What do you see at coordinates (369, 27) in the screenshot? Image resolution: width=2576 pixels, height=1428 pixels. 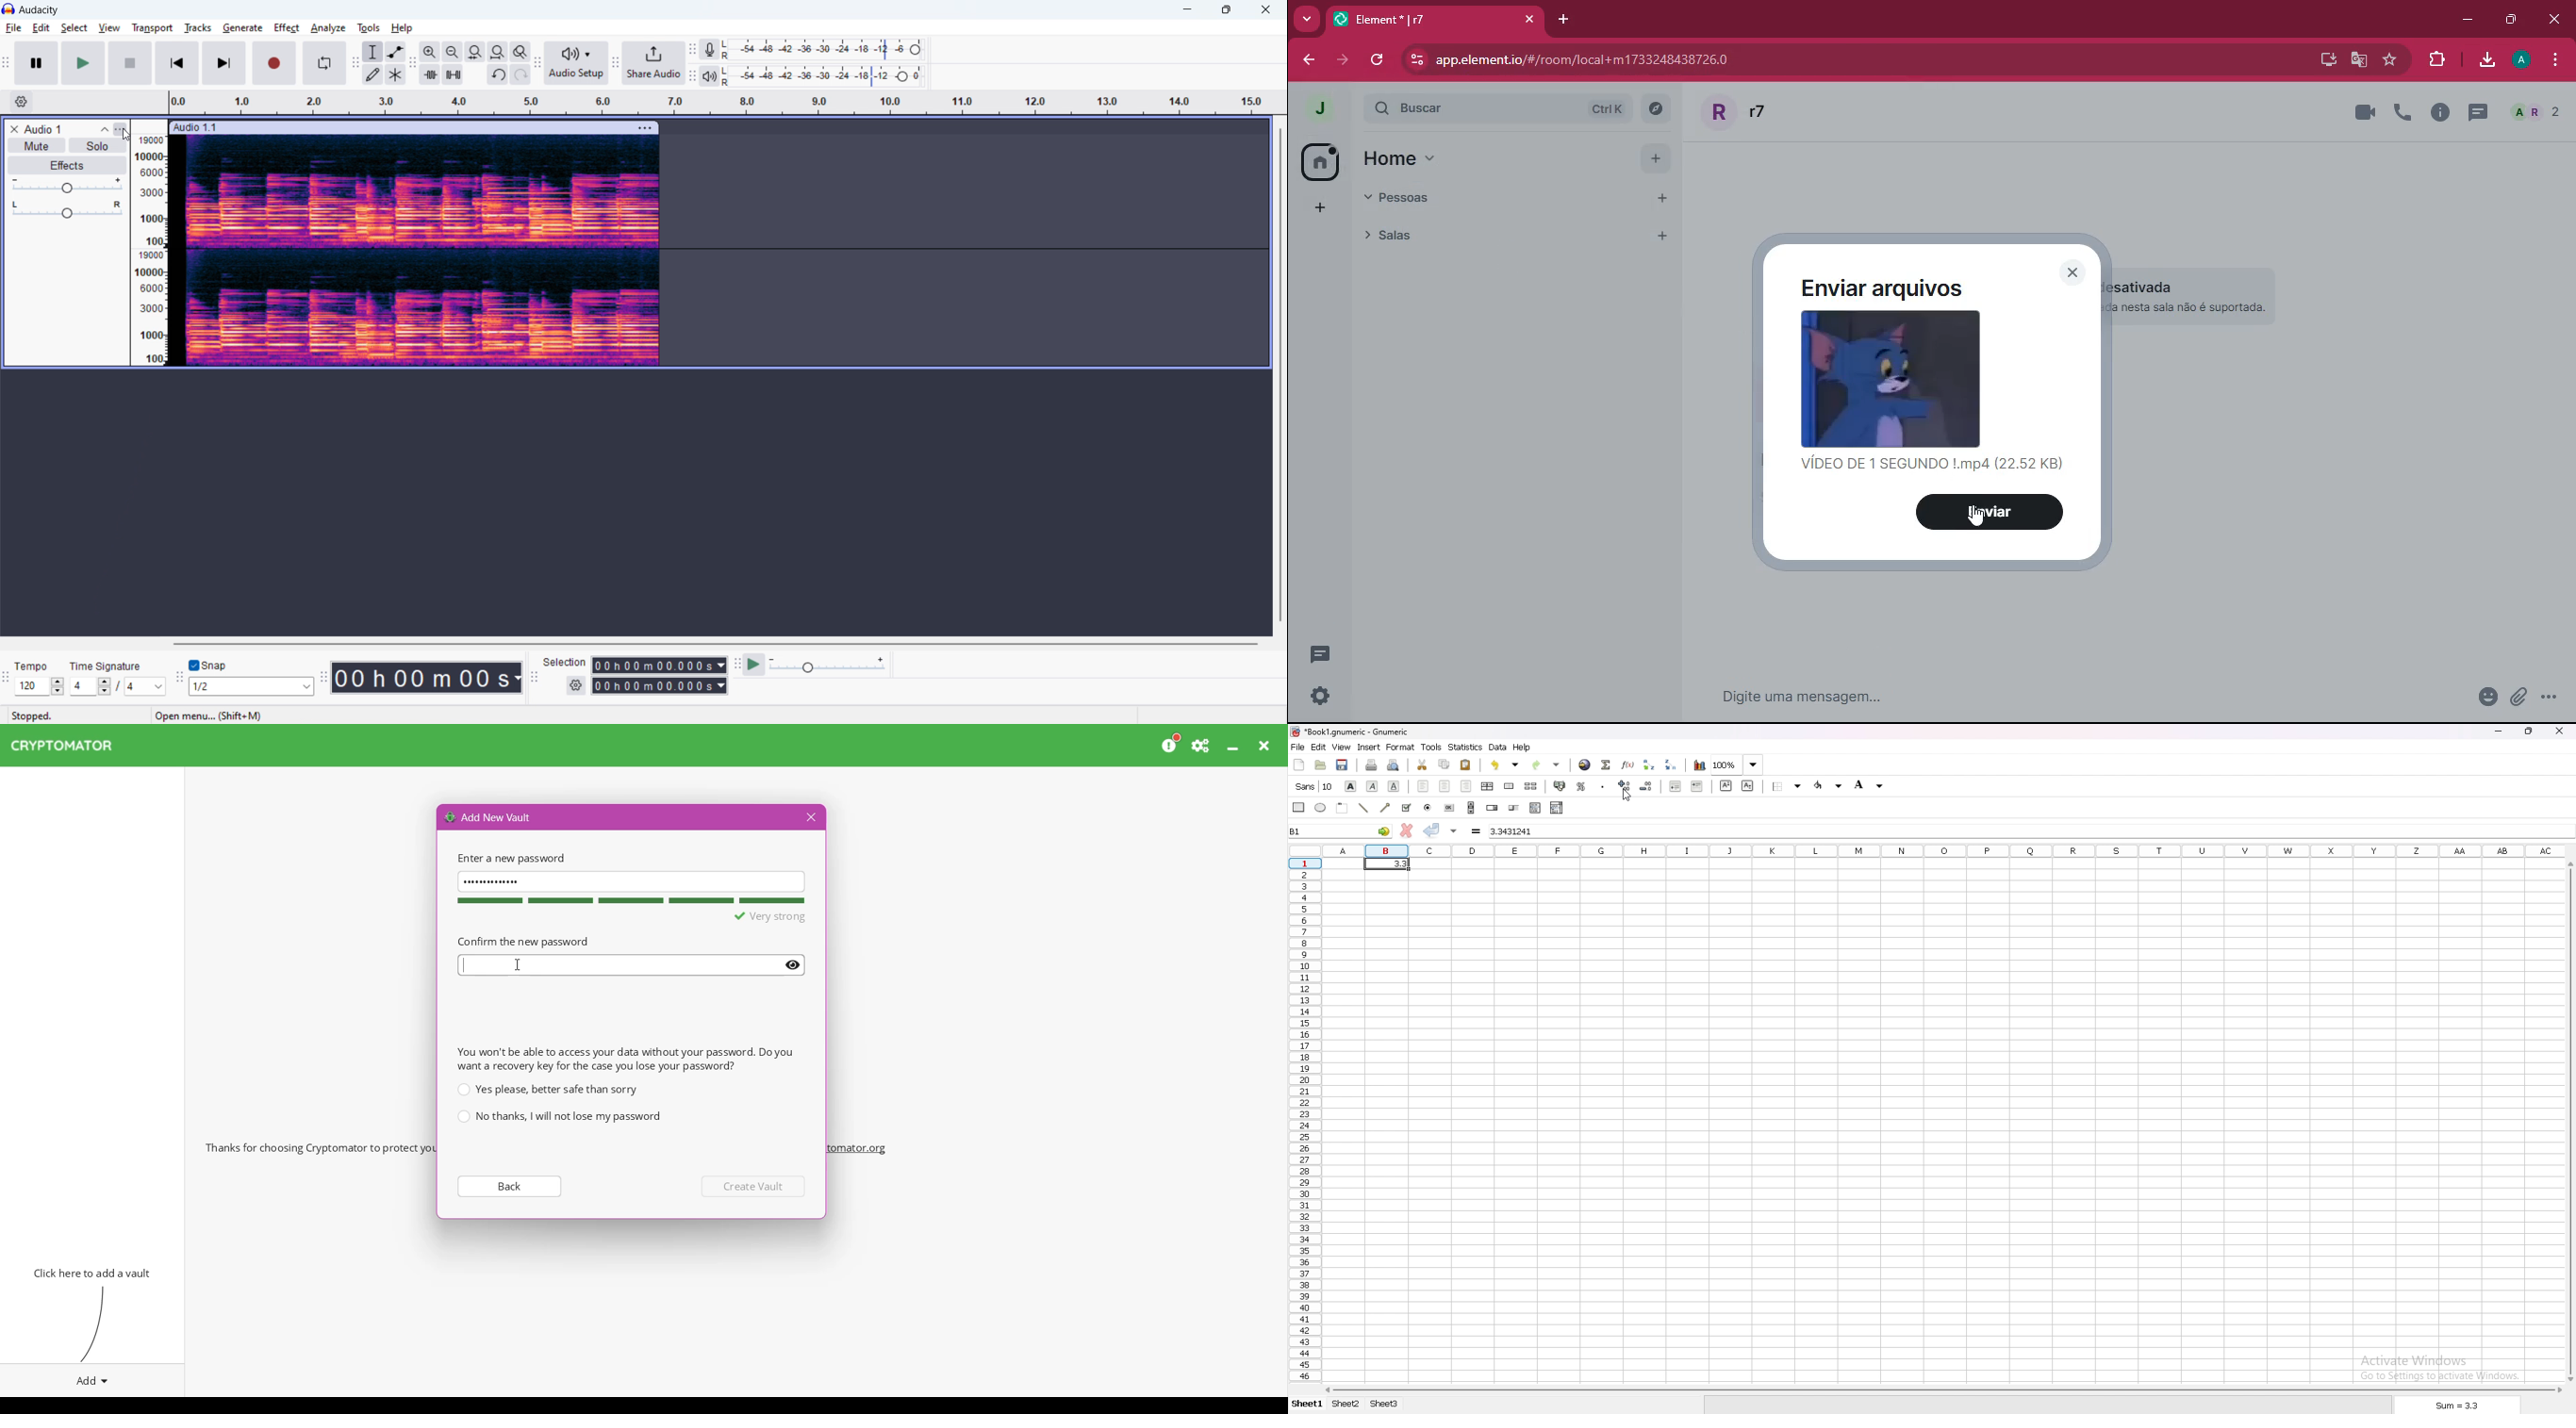 I see `tools` at bounding box center [369, 27].